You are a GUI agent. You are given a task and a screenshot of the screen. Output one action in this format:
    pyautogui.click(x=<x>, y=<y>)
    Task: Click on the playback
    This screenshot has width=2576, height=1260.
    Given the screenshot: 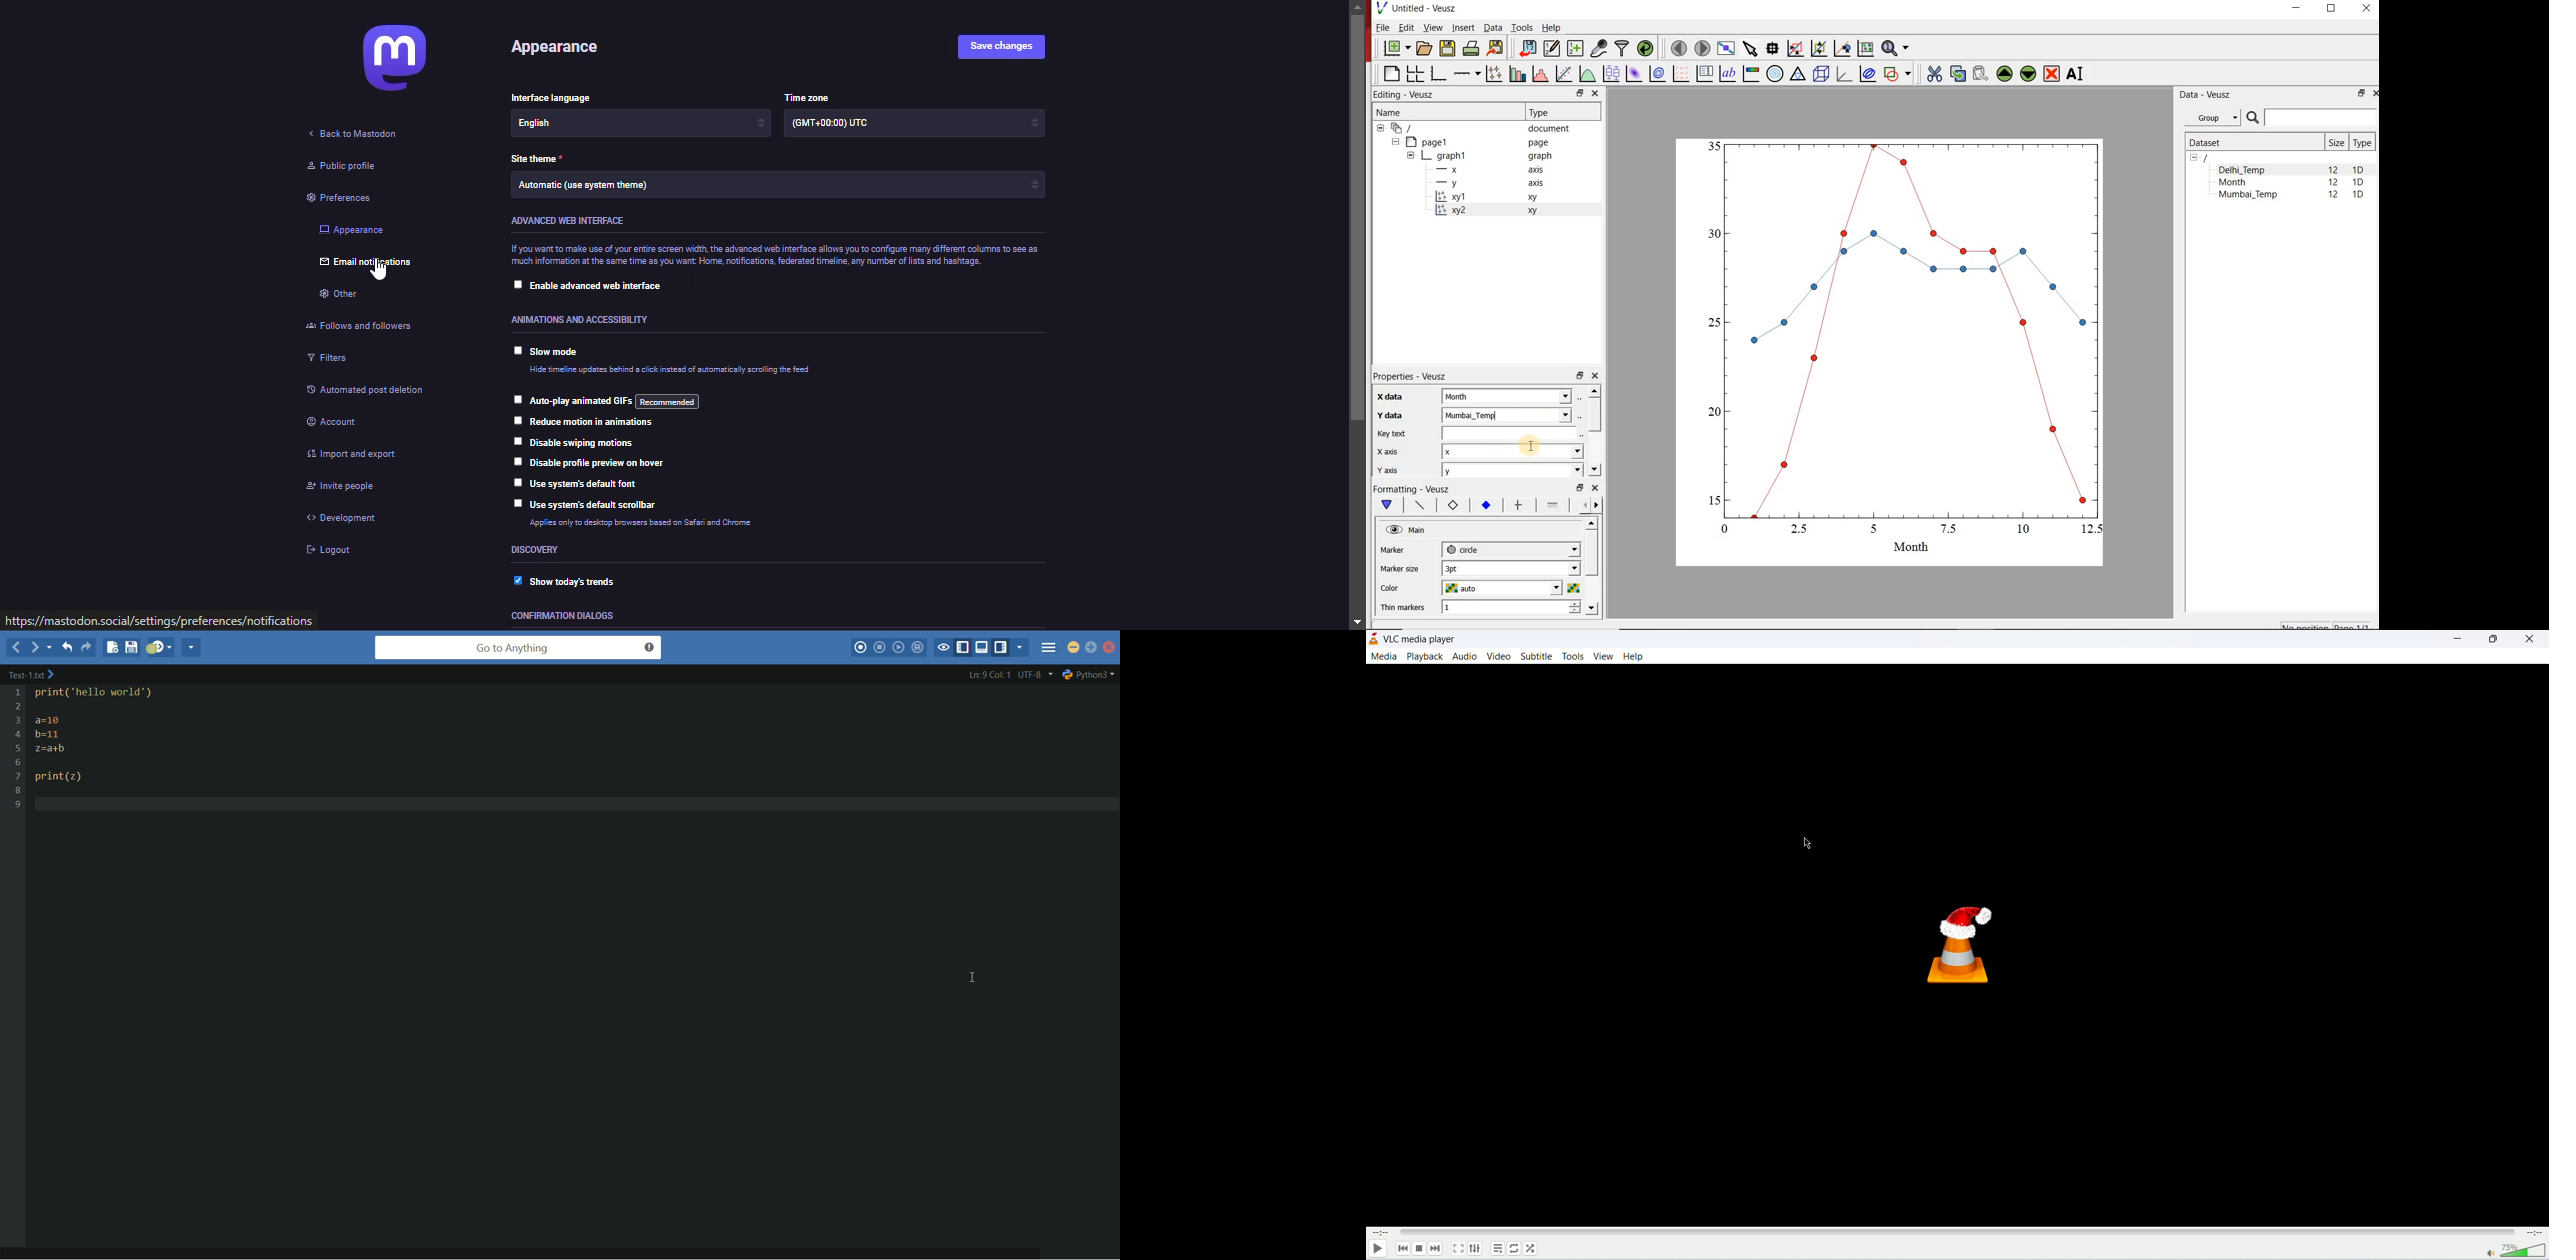 What is the action you would take?
    pyautogui.click(x=1425, y=657)
    